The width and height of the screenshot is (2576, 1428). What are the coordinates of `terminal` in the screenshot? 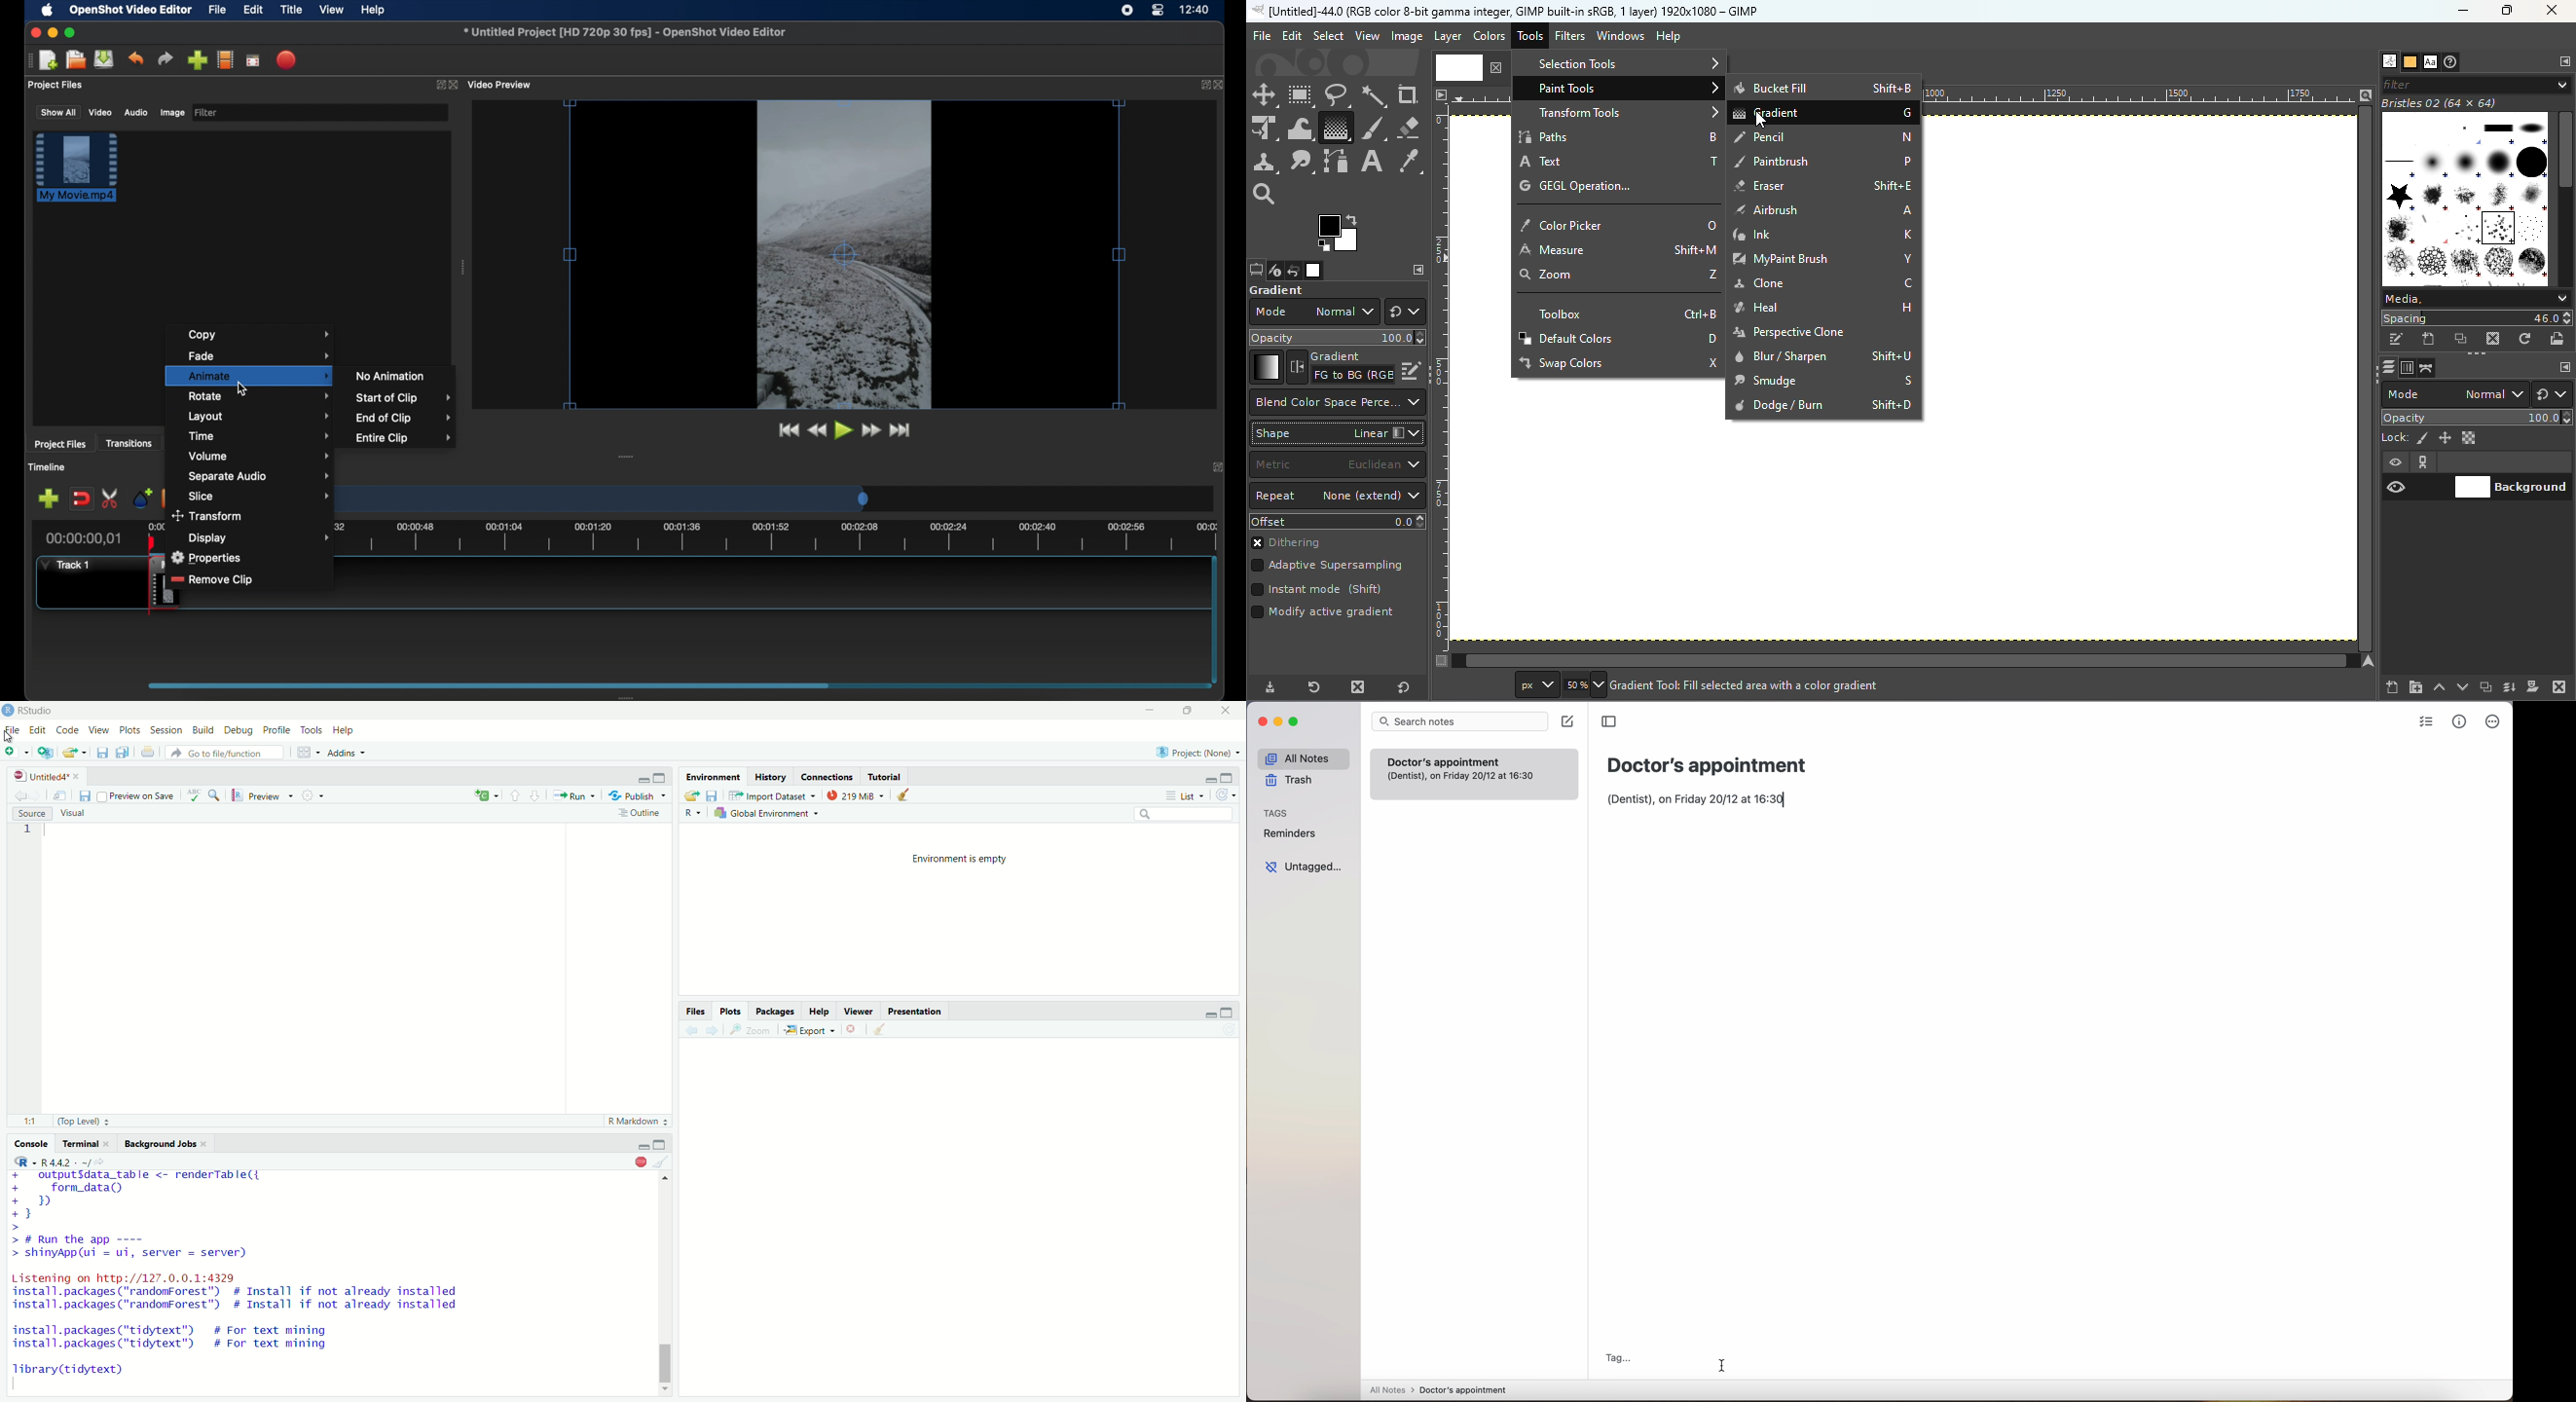 It's located at (87, 1143).